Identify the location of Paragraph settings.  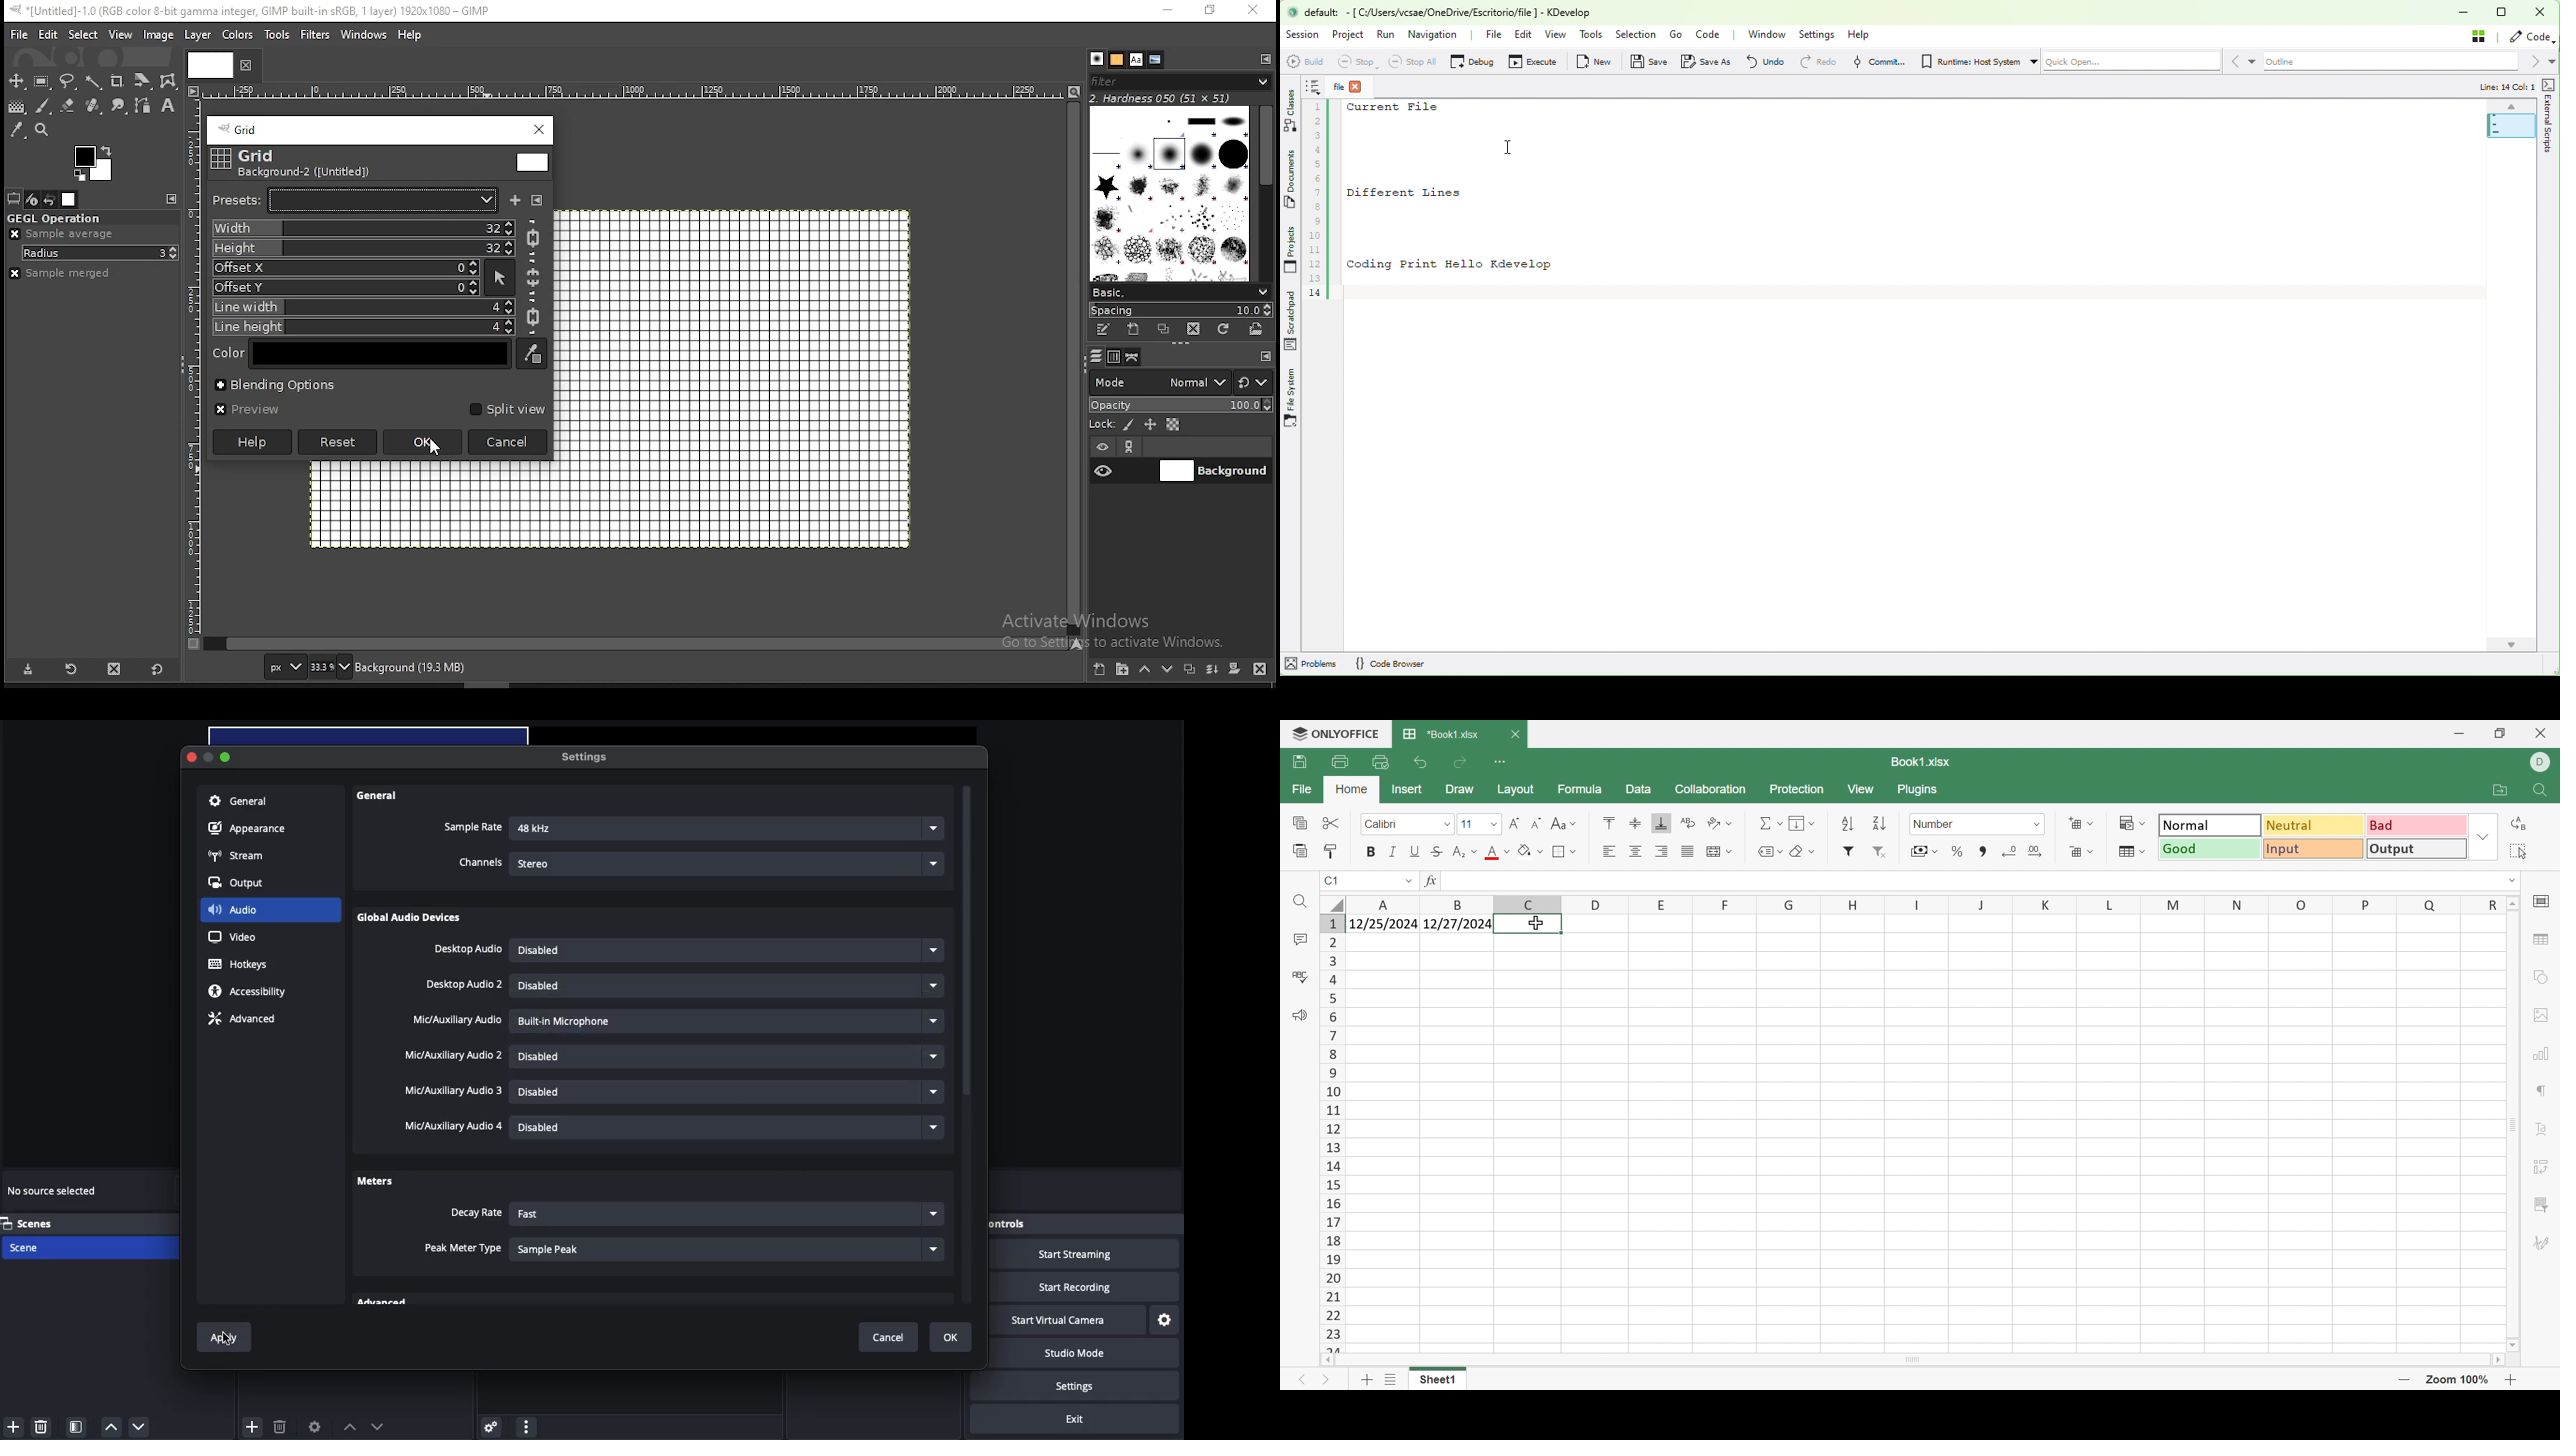
(2541, 1095).